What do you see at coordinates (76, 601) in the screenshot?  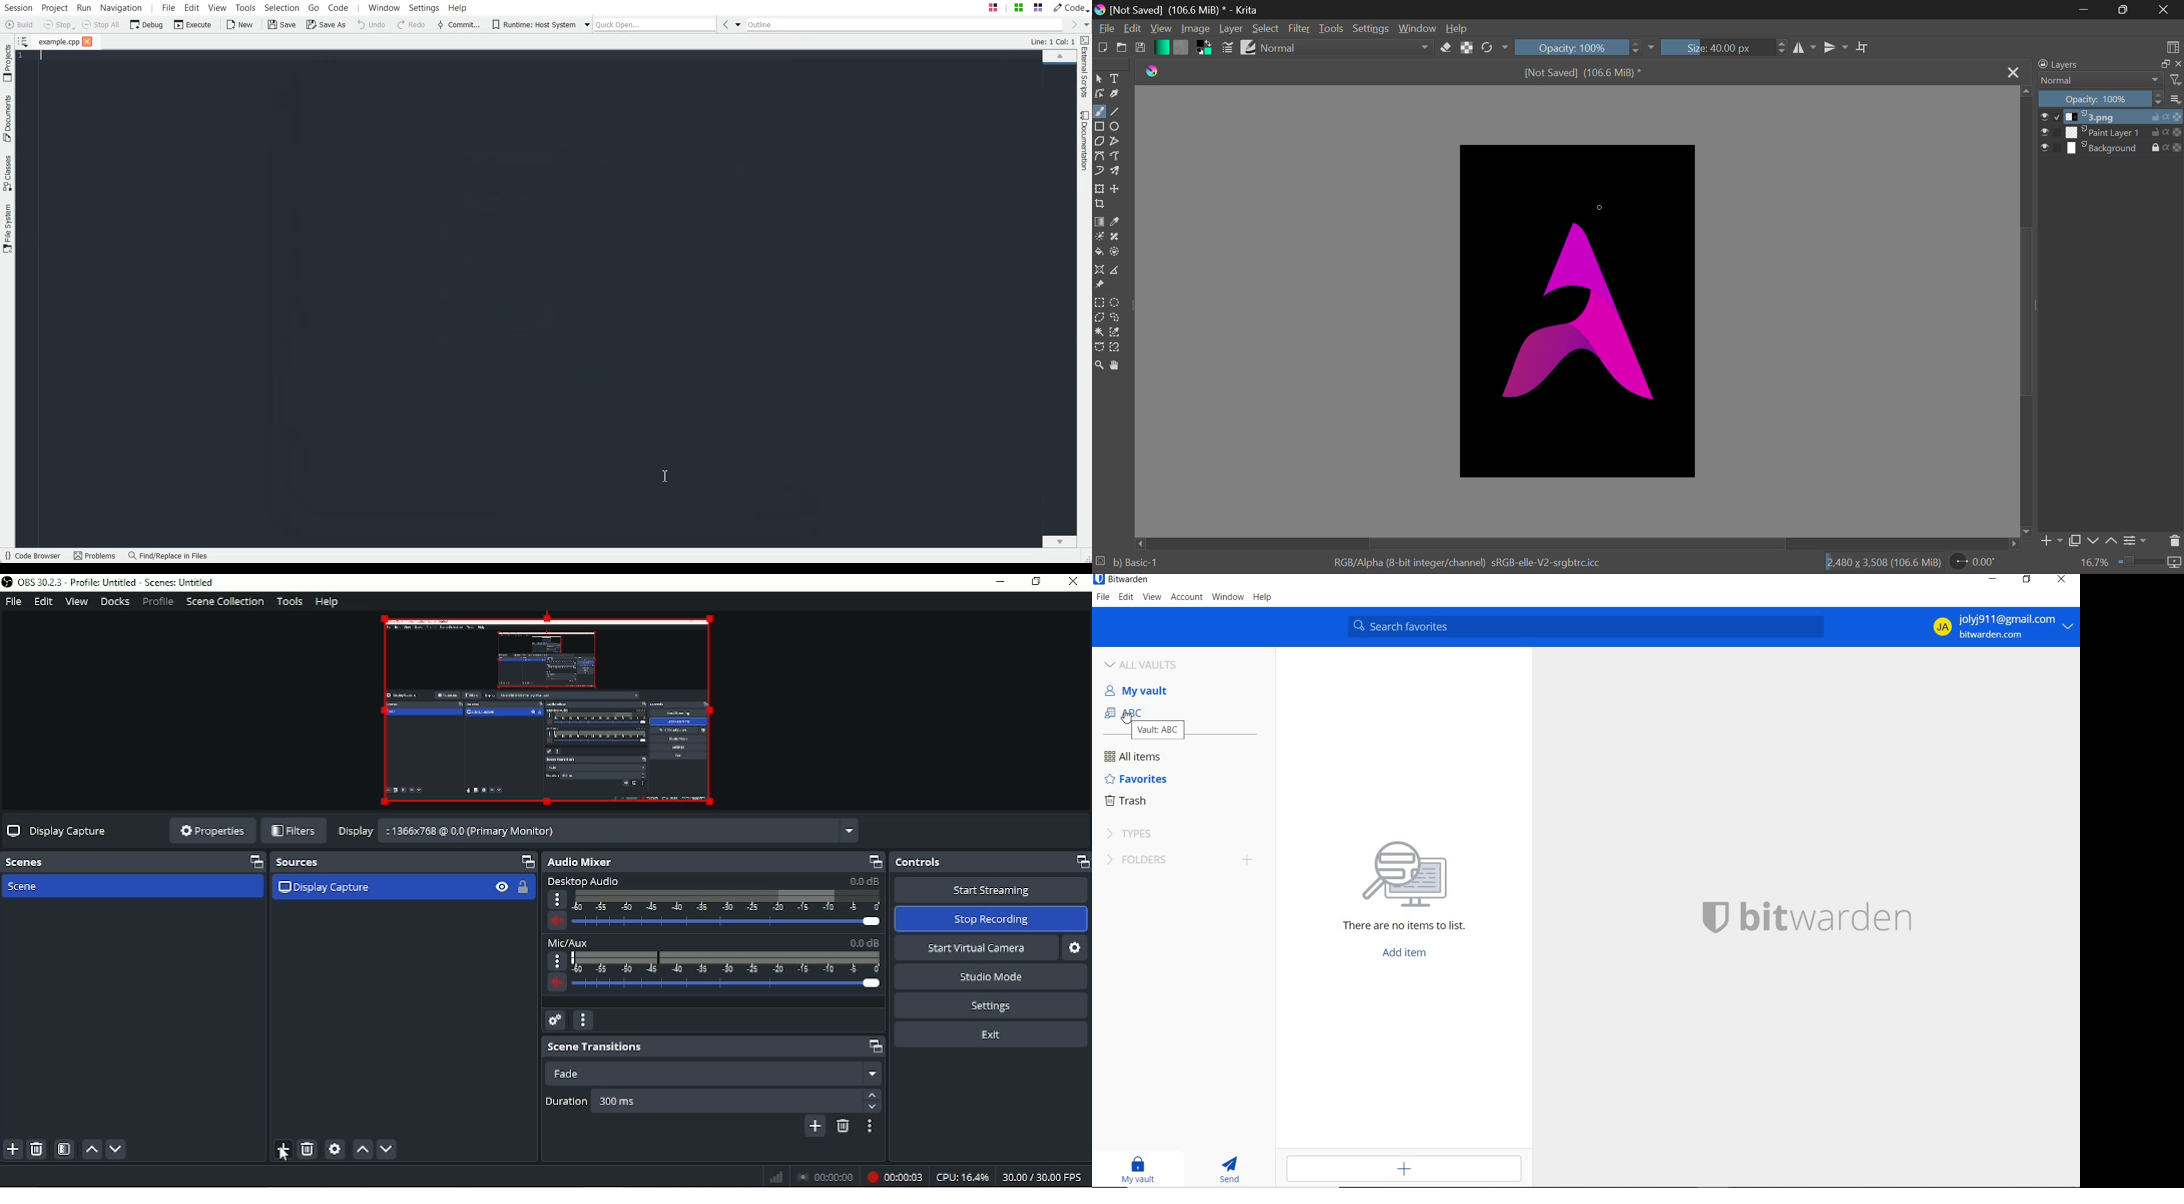 I see `View` at bounding box center [76, 601].